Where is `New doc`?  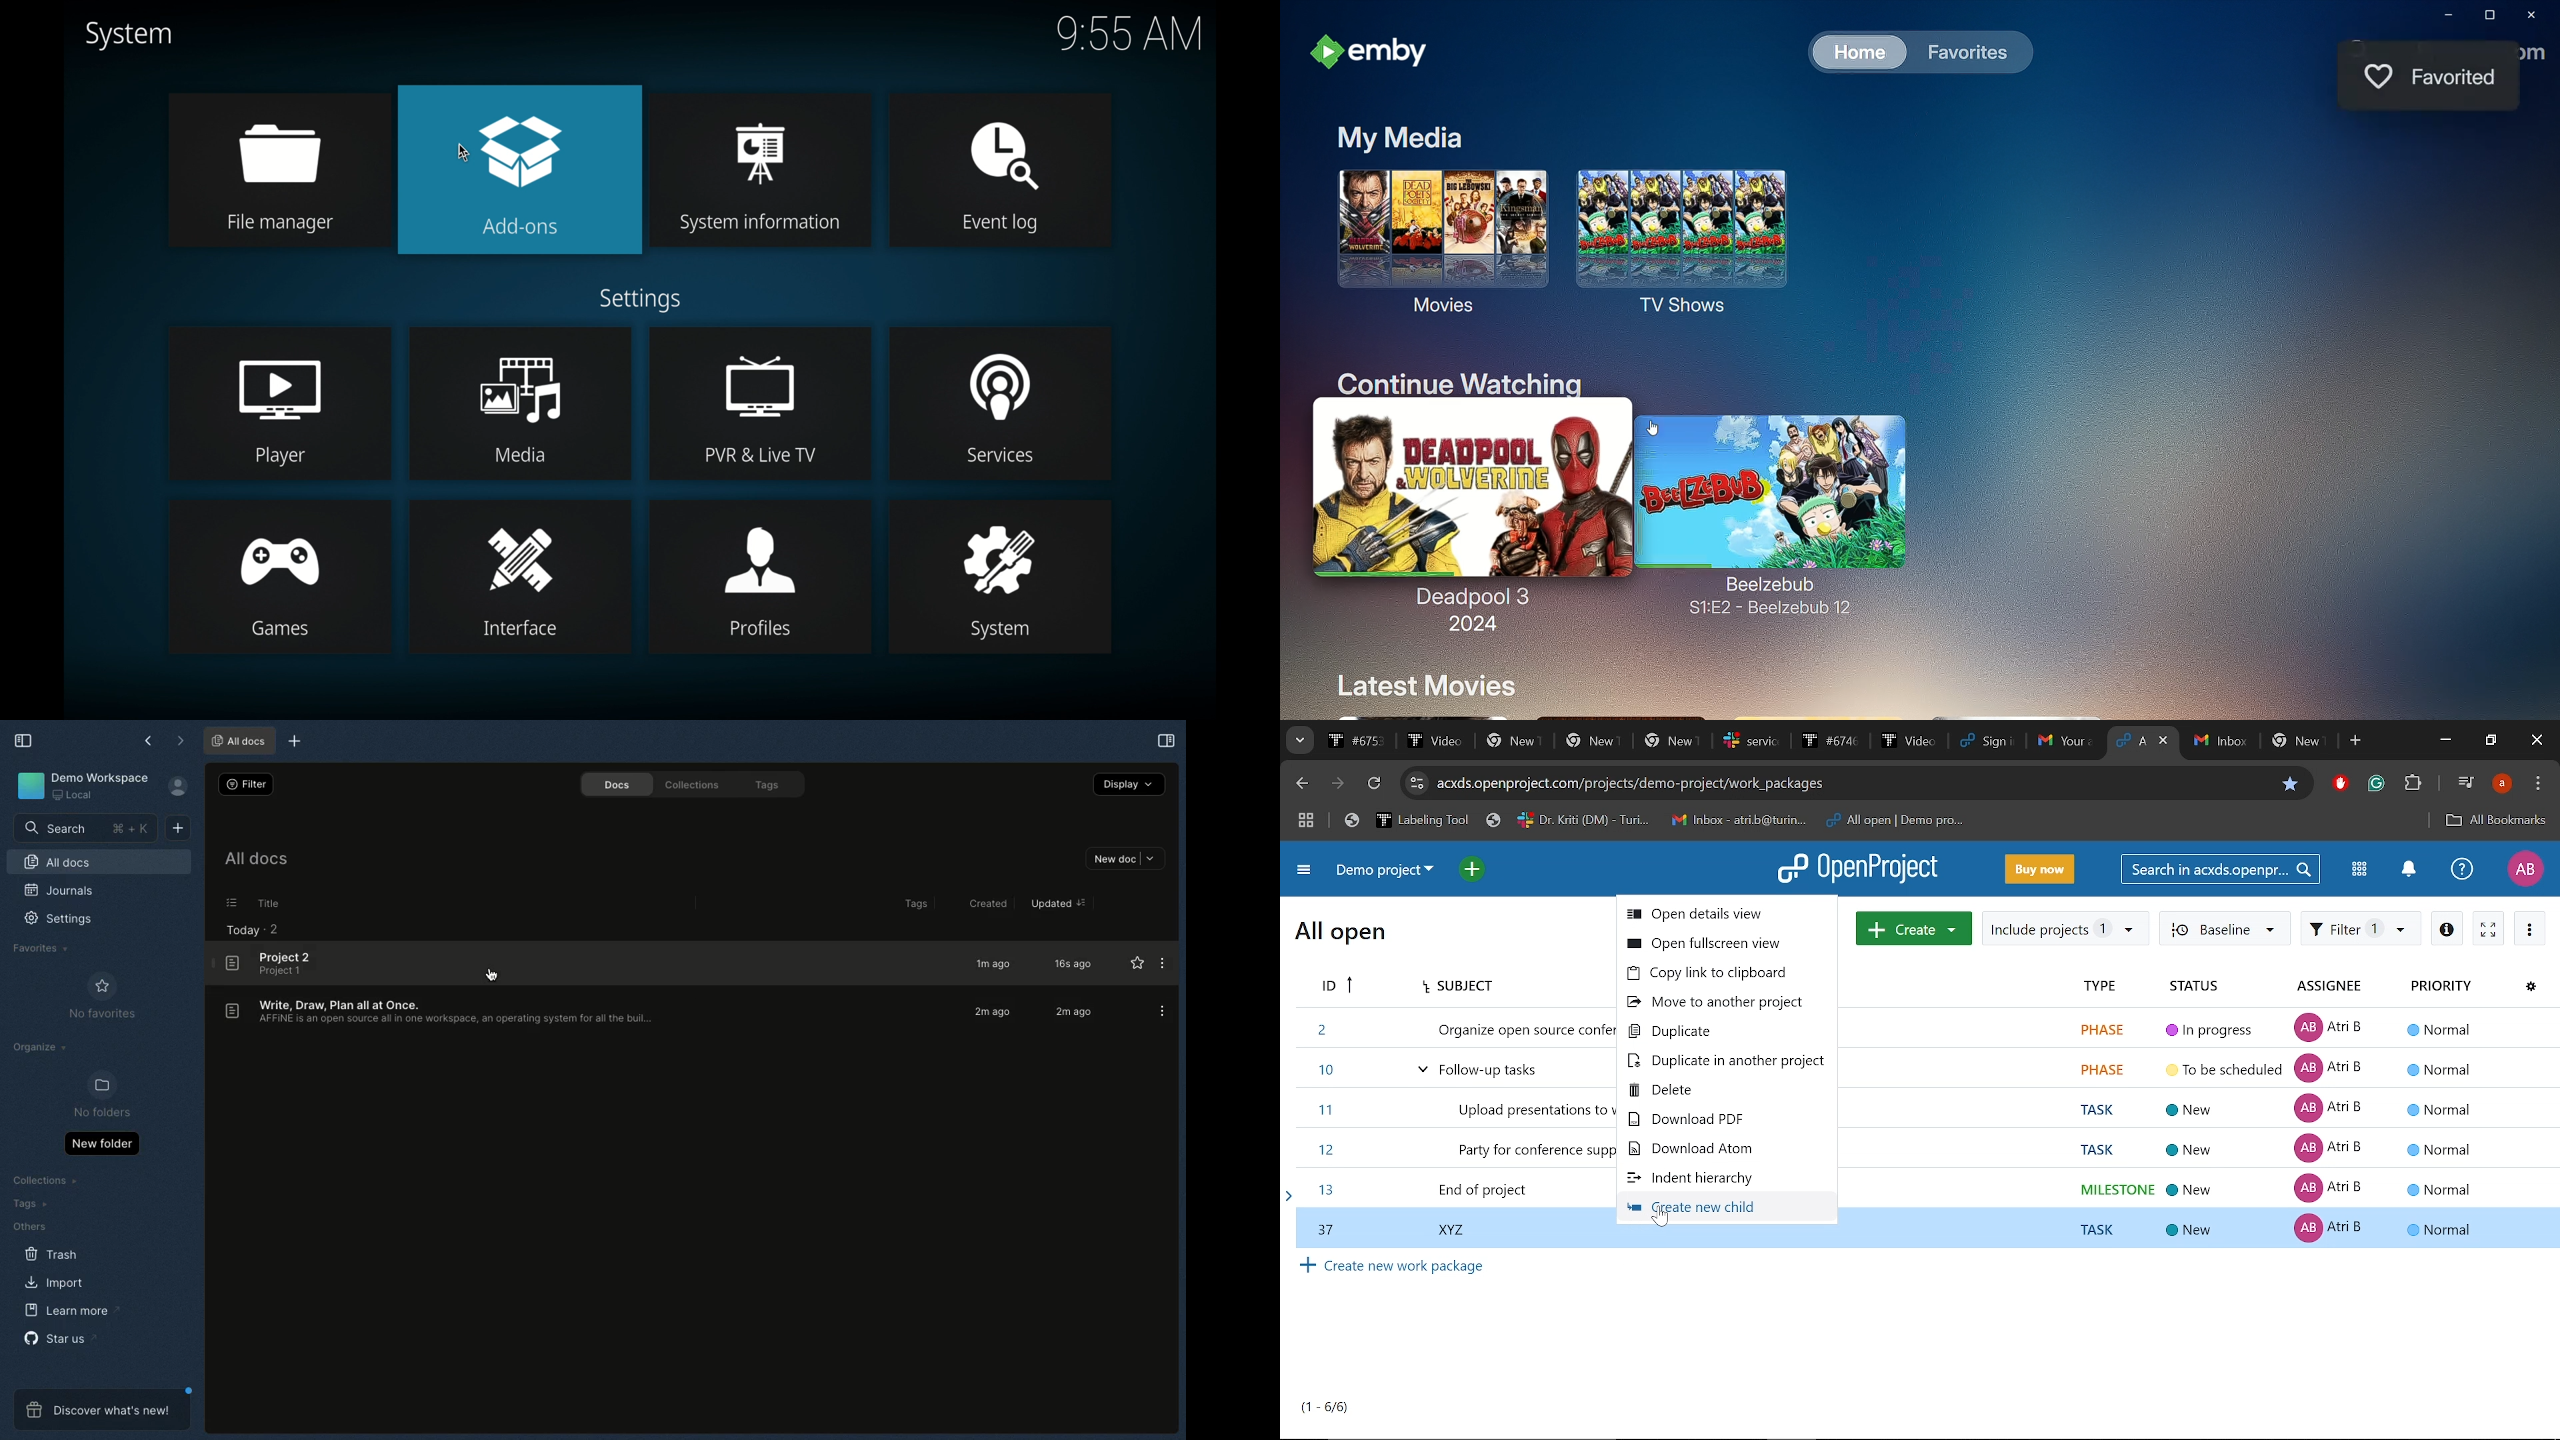 New doc is located at coordinates (184, 827).